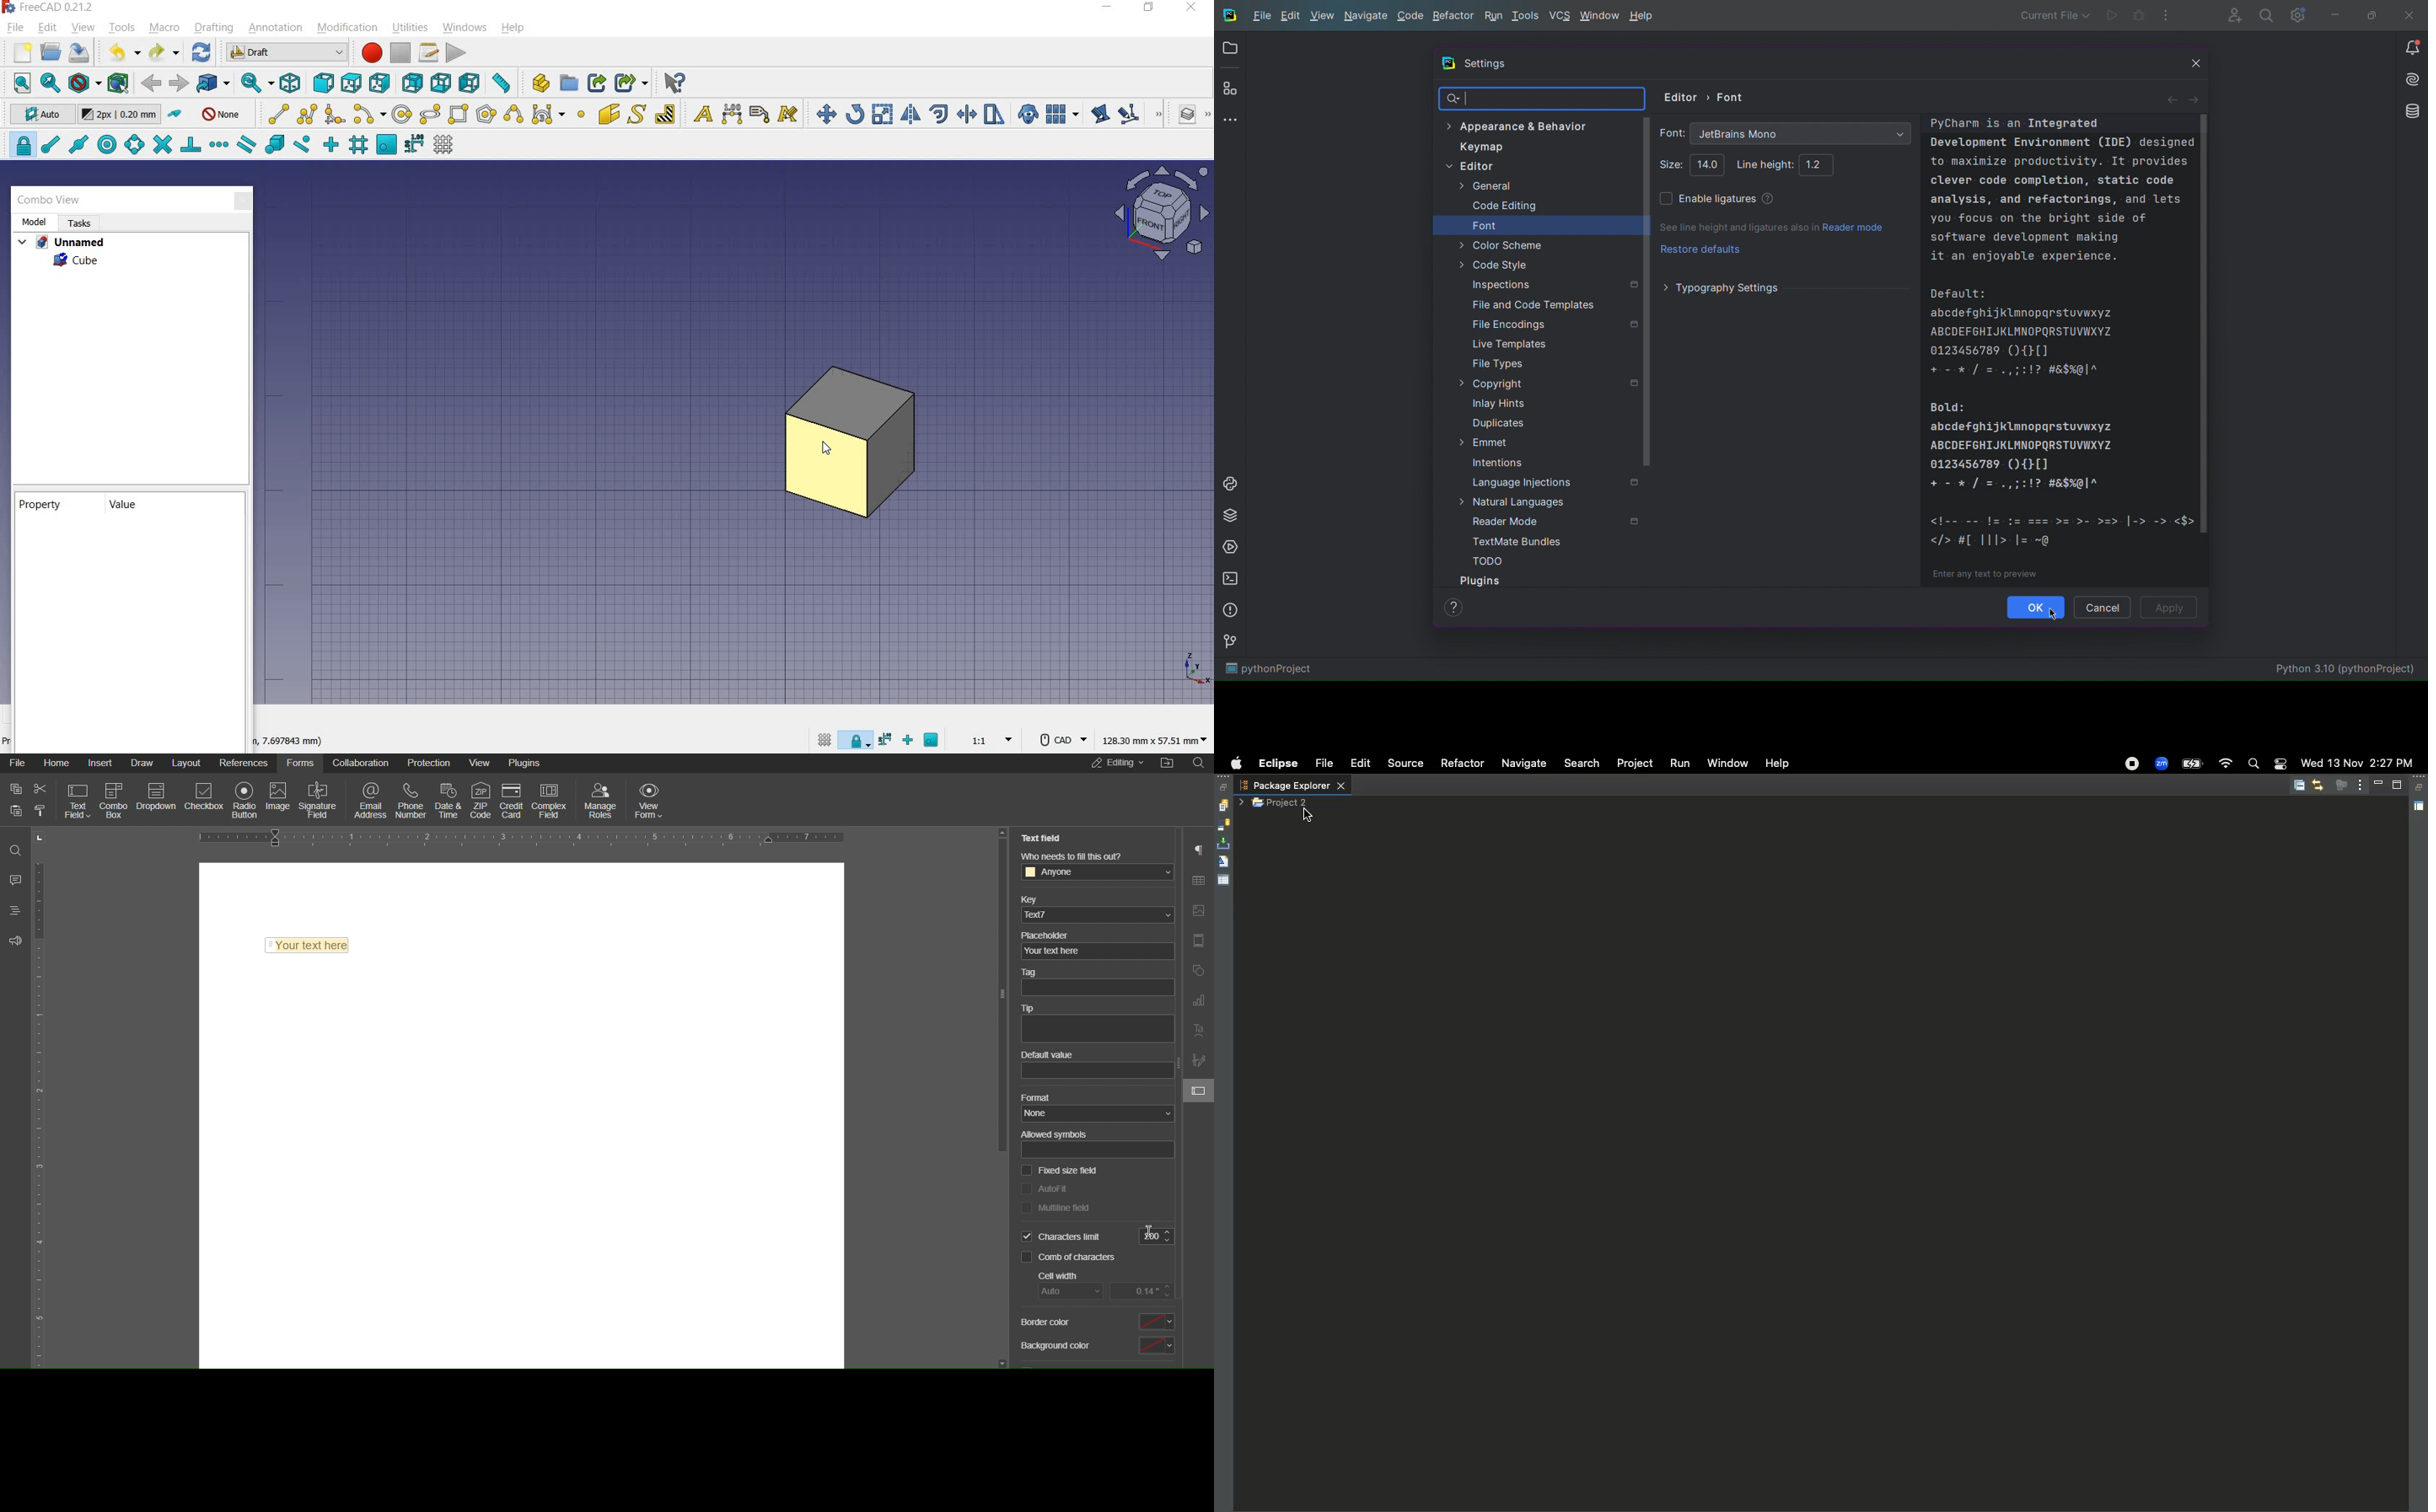  Describe the element at coordinates (125, 505) in the screenshot. I see `value` at that location.